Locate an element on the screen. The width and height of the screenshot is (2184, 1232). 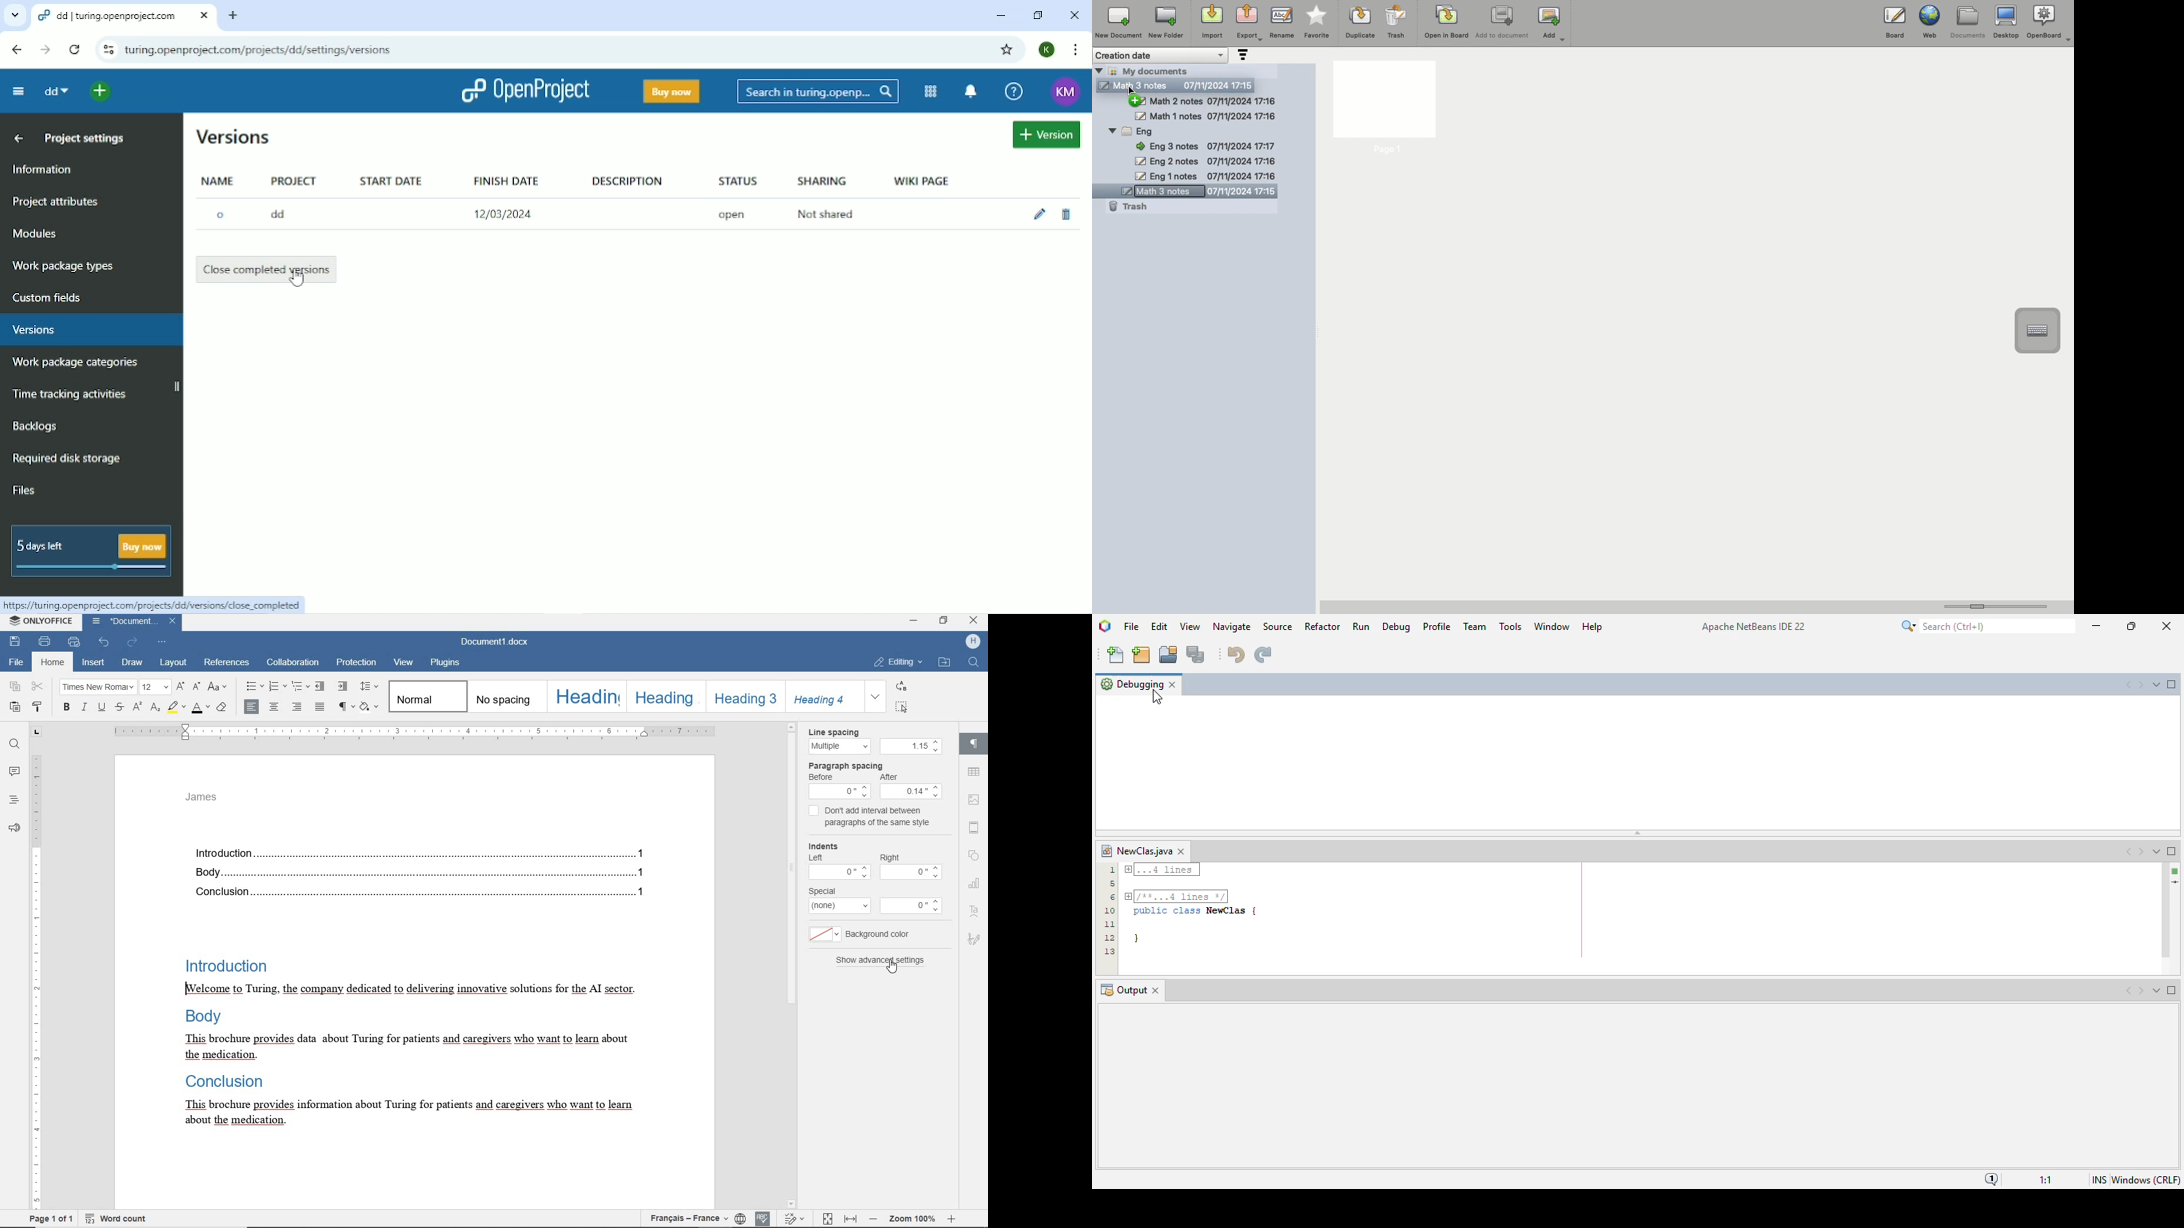
scroll documents right is located at coordinates (2140, 991).